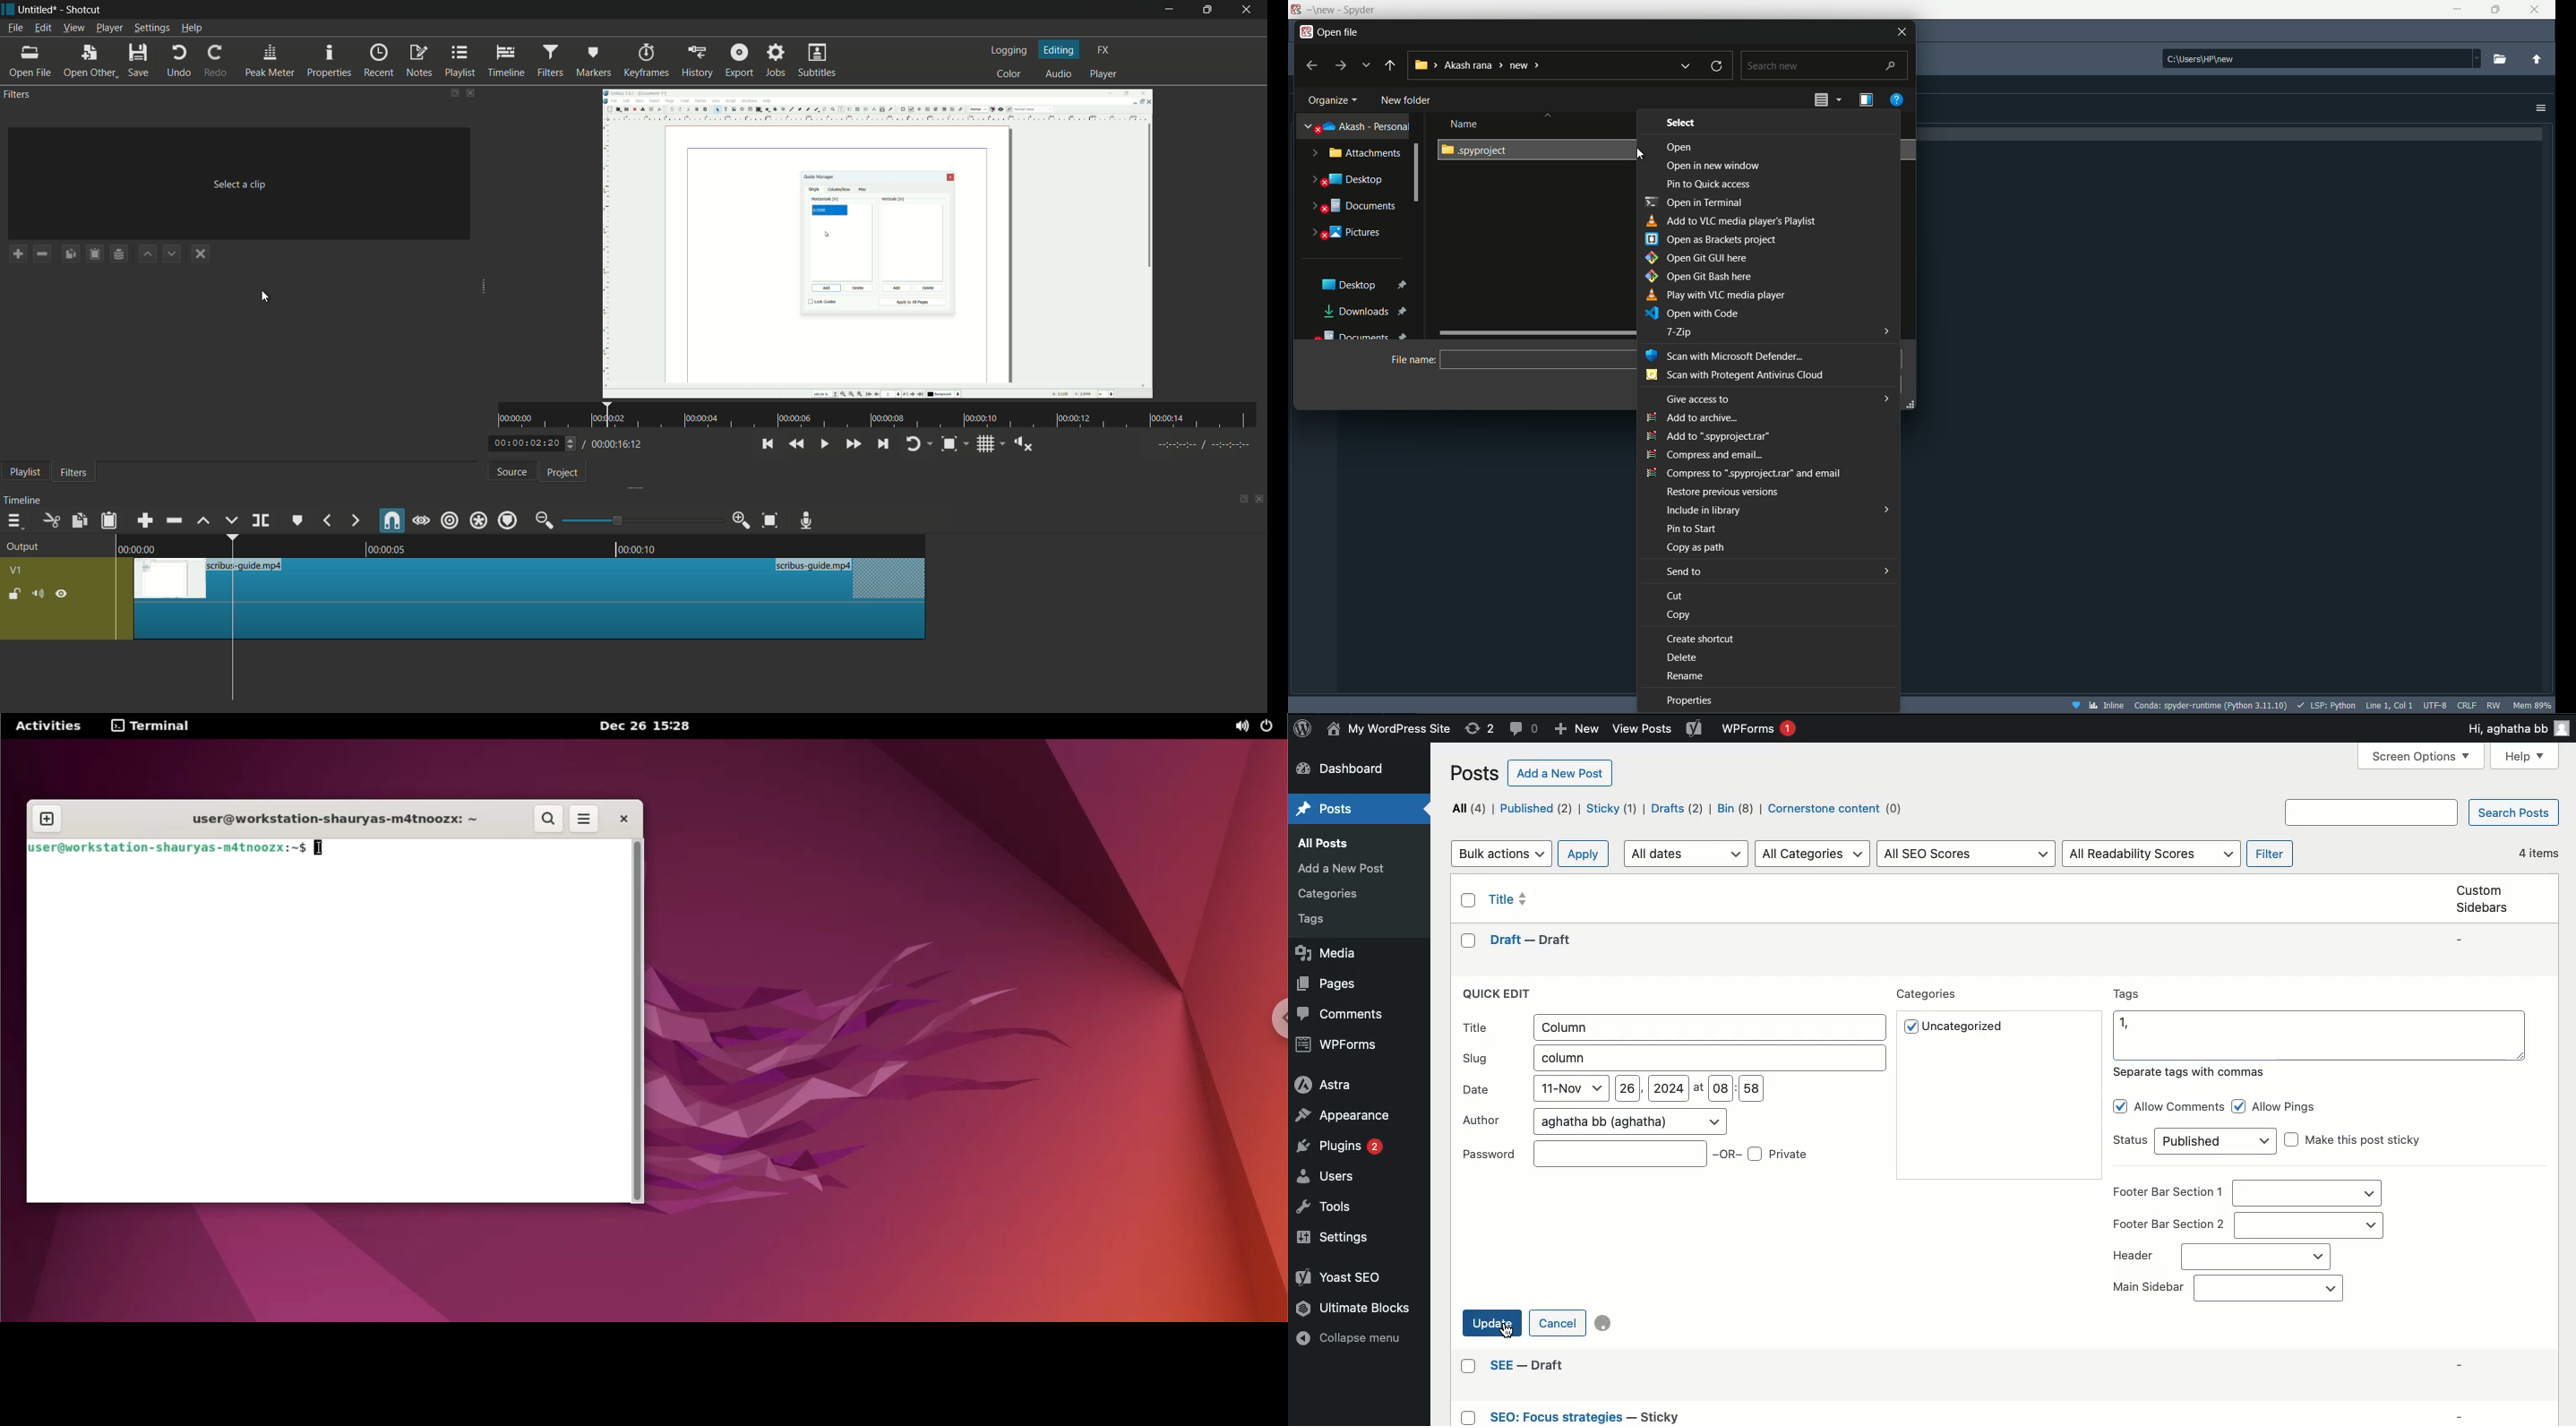 Image resolution: width=2576 pixels, height=1428 pixels. What do you see at coordinates (79, 522) in the screenshot?
I see `copy` at bounding box center [79, 522].